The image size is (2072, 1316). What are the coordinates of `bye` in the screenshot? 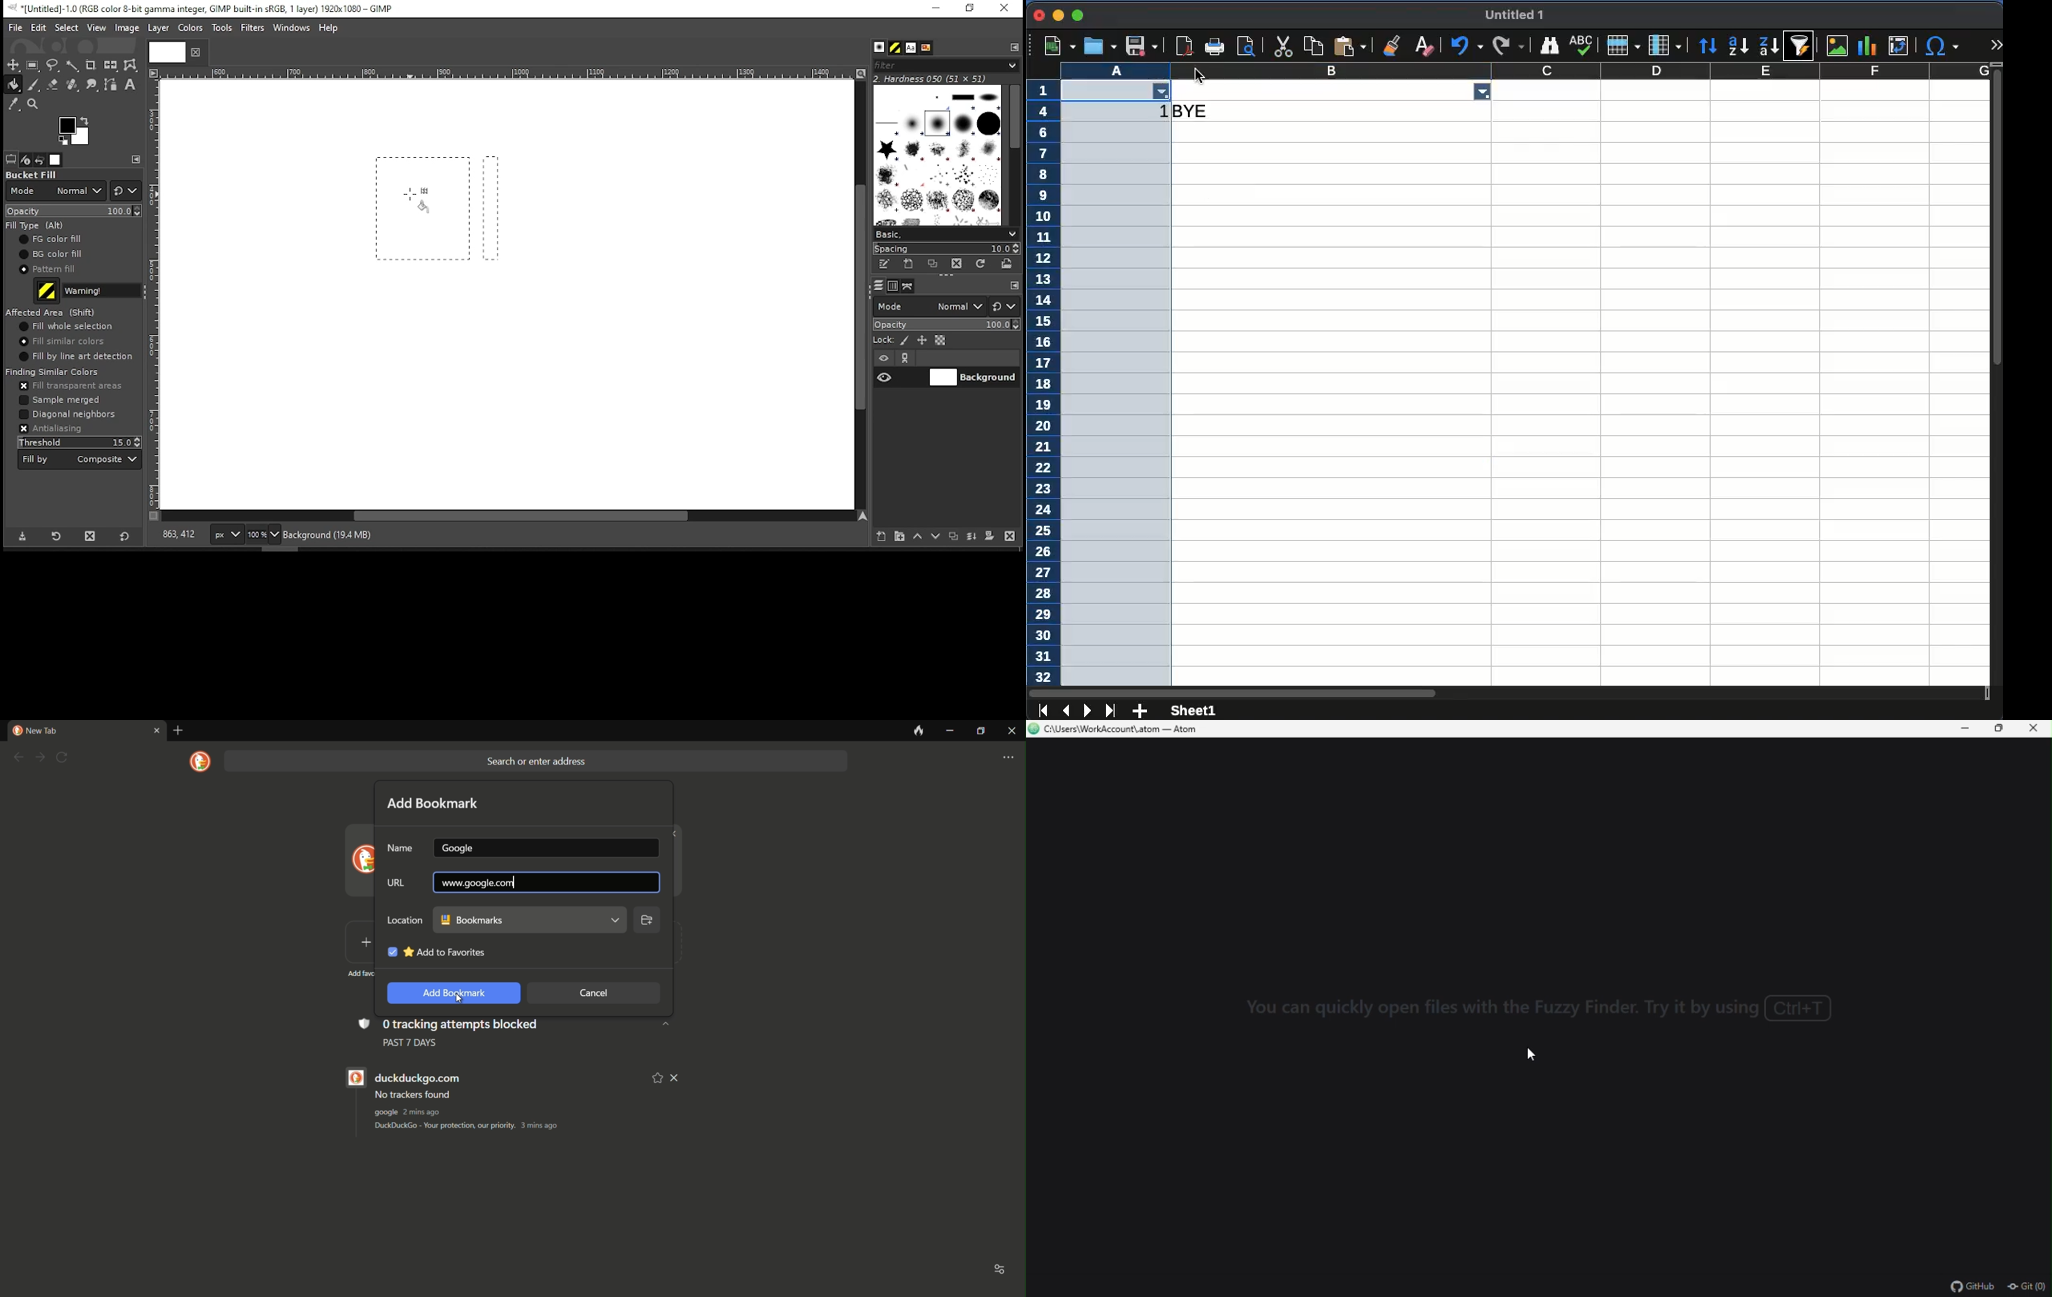 It's located at (1195, 110).